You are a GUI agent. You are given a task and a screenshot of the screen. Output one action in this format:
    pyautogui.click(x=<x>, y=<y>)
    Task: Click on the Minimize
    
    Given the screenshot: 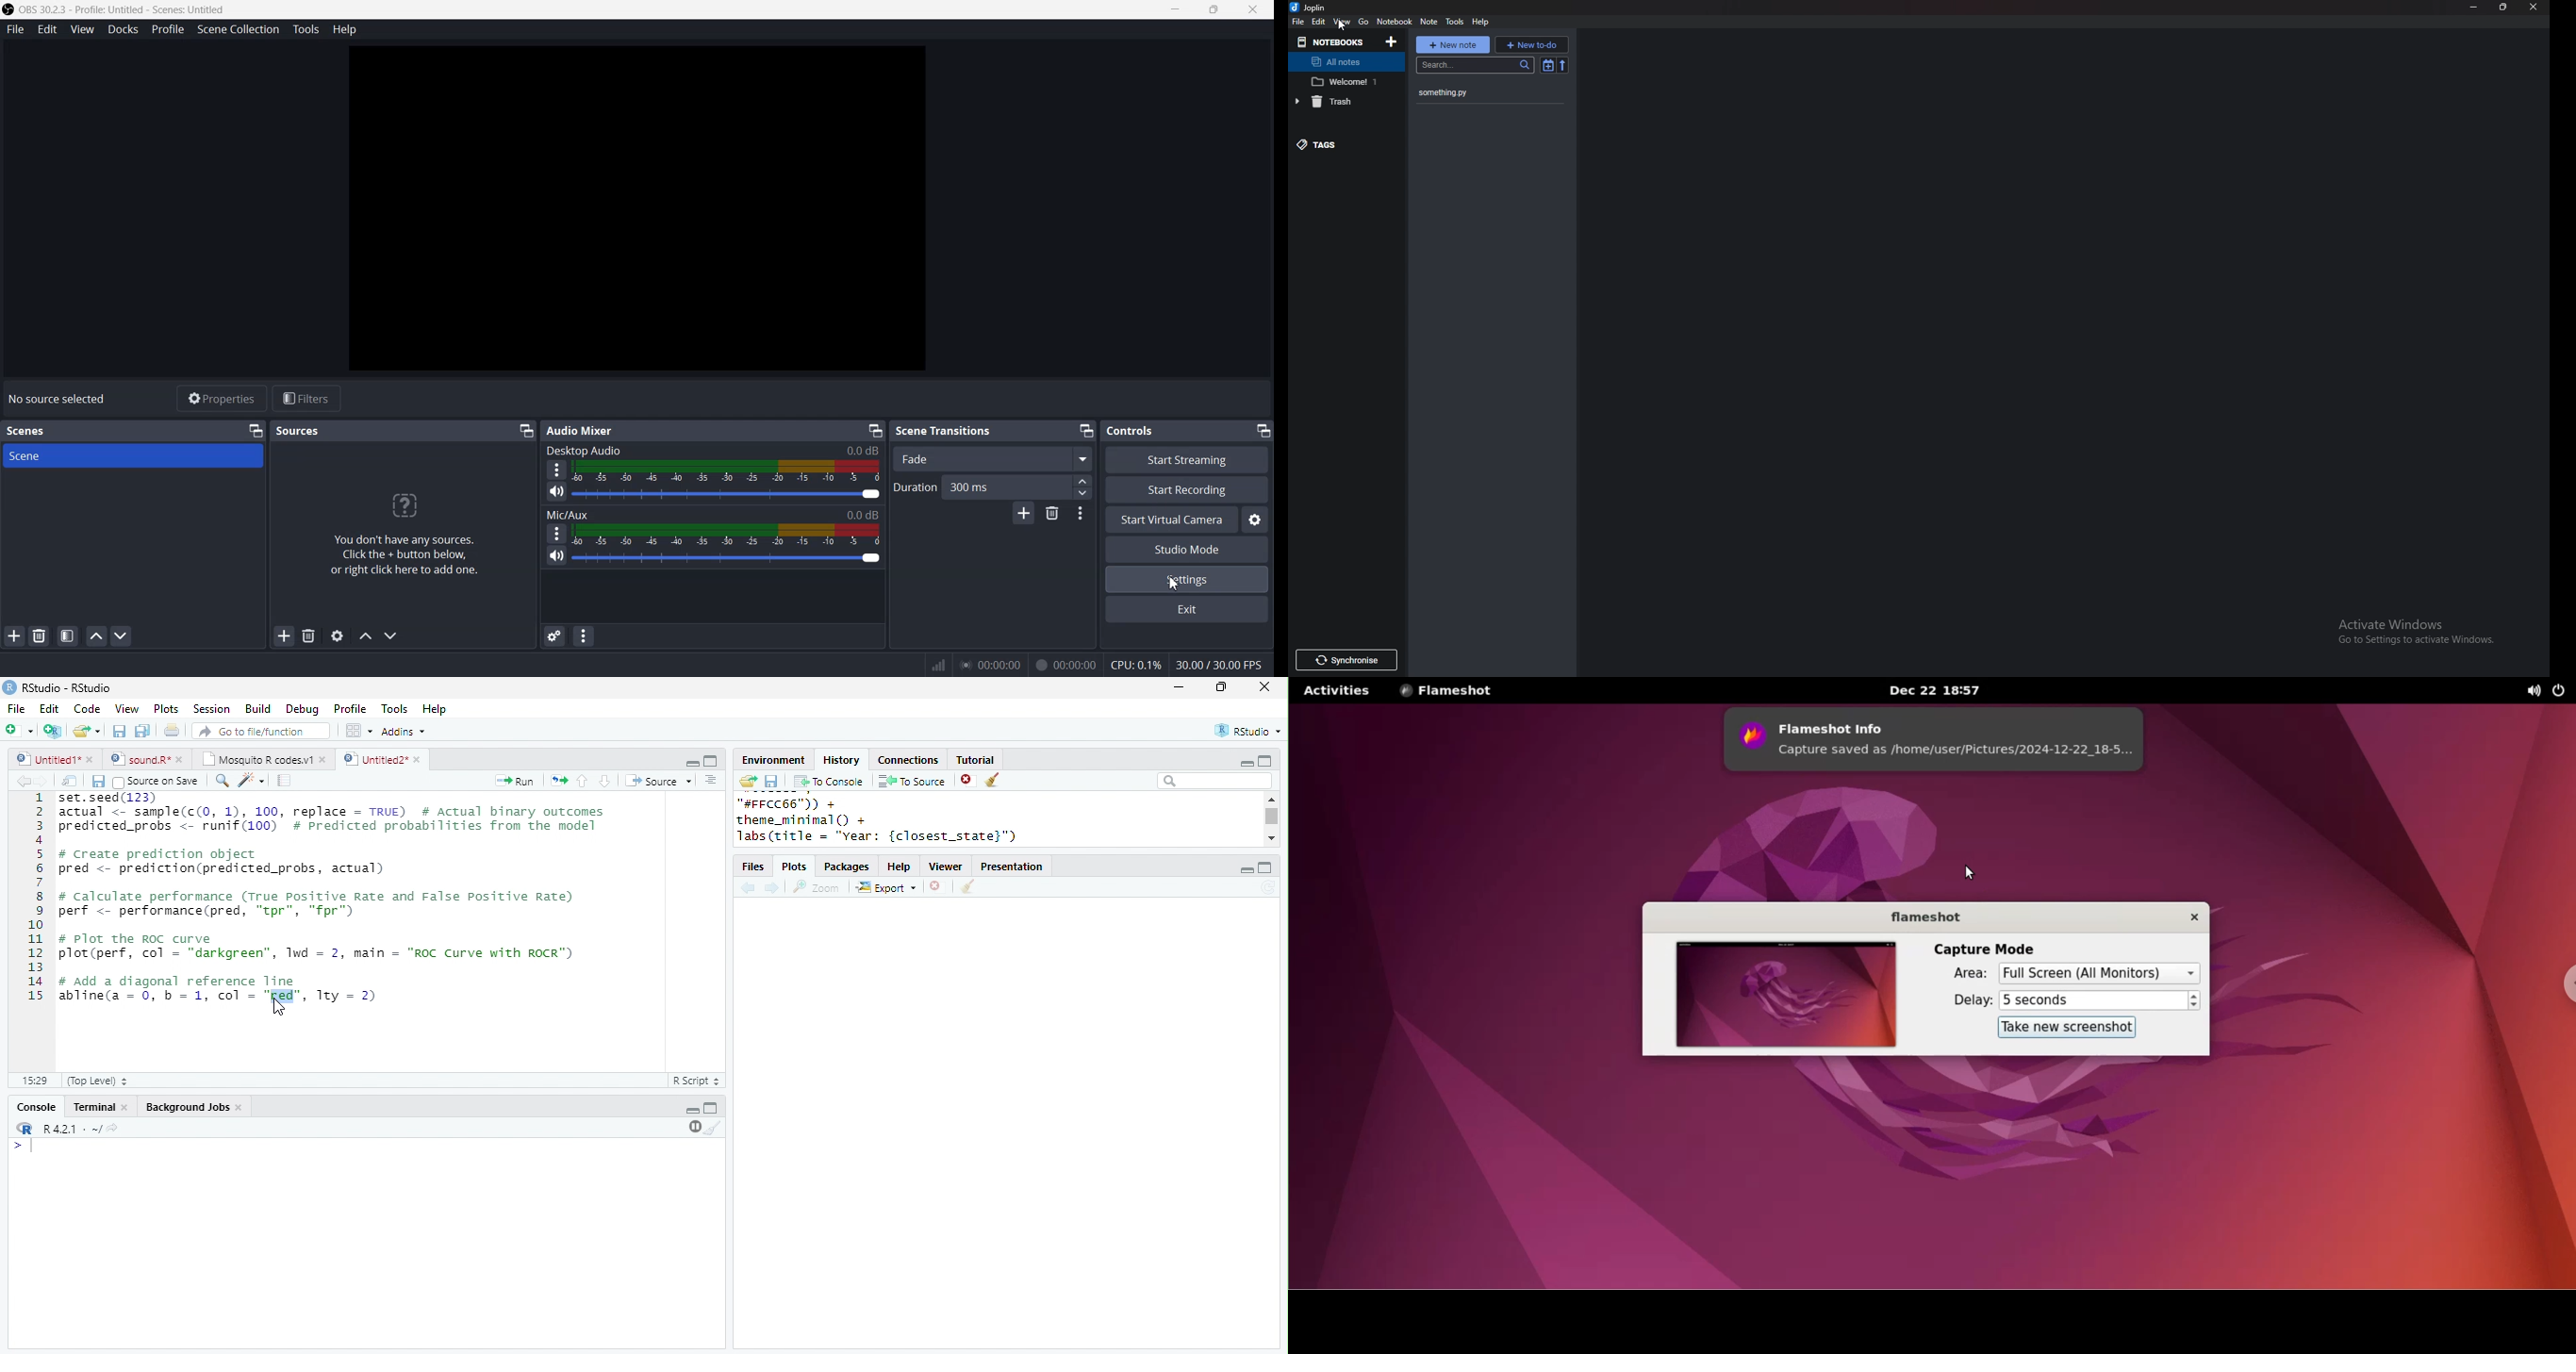 What is the action you would take?
    pyautogui.click(x=2474, y=7)
    